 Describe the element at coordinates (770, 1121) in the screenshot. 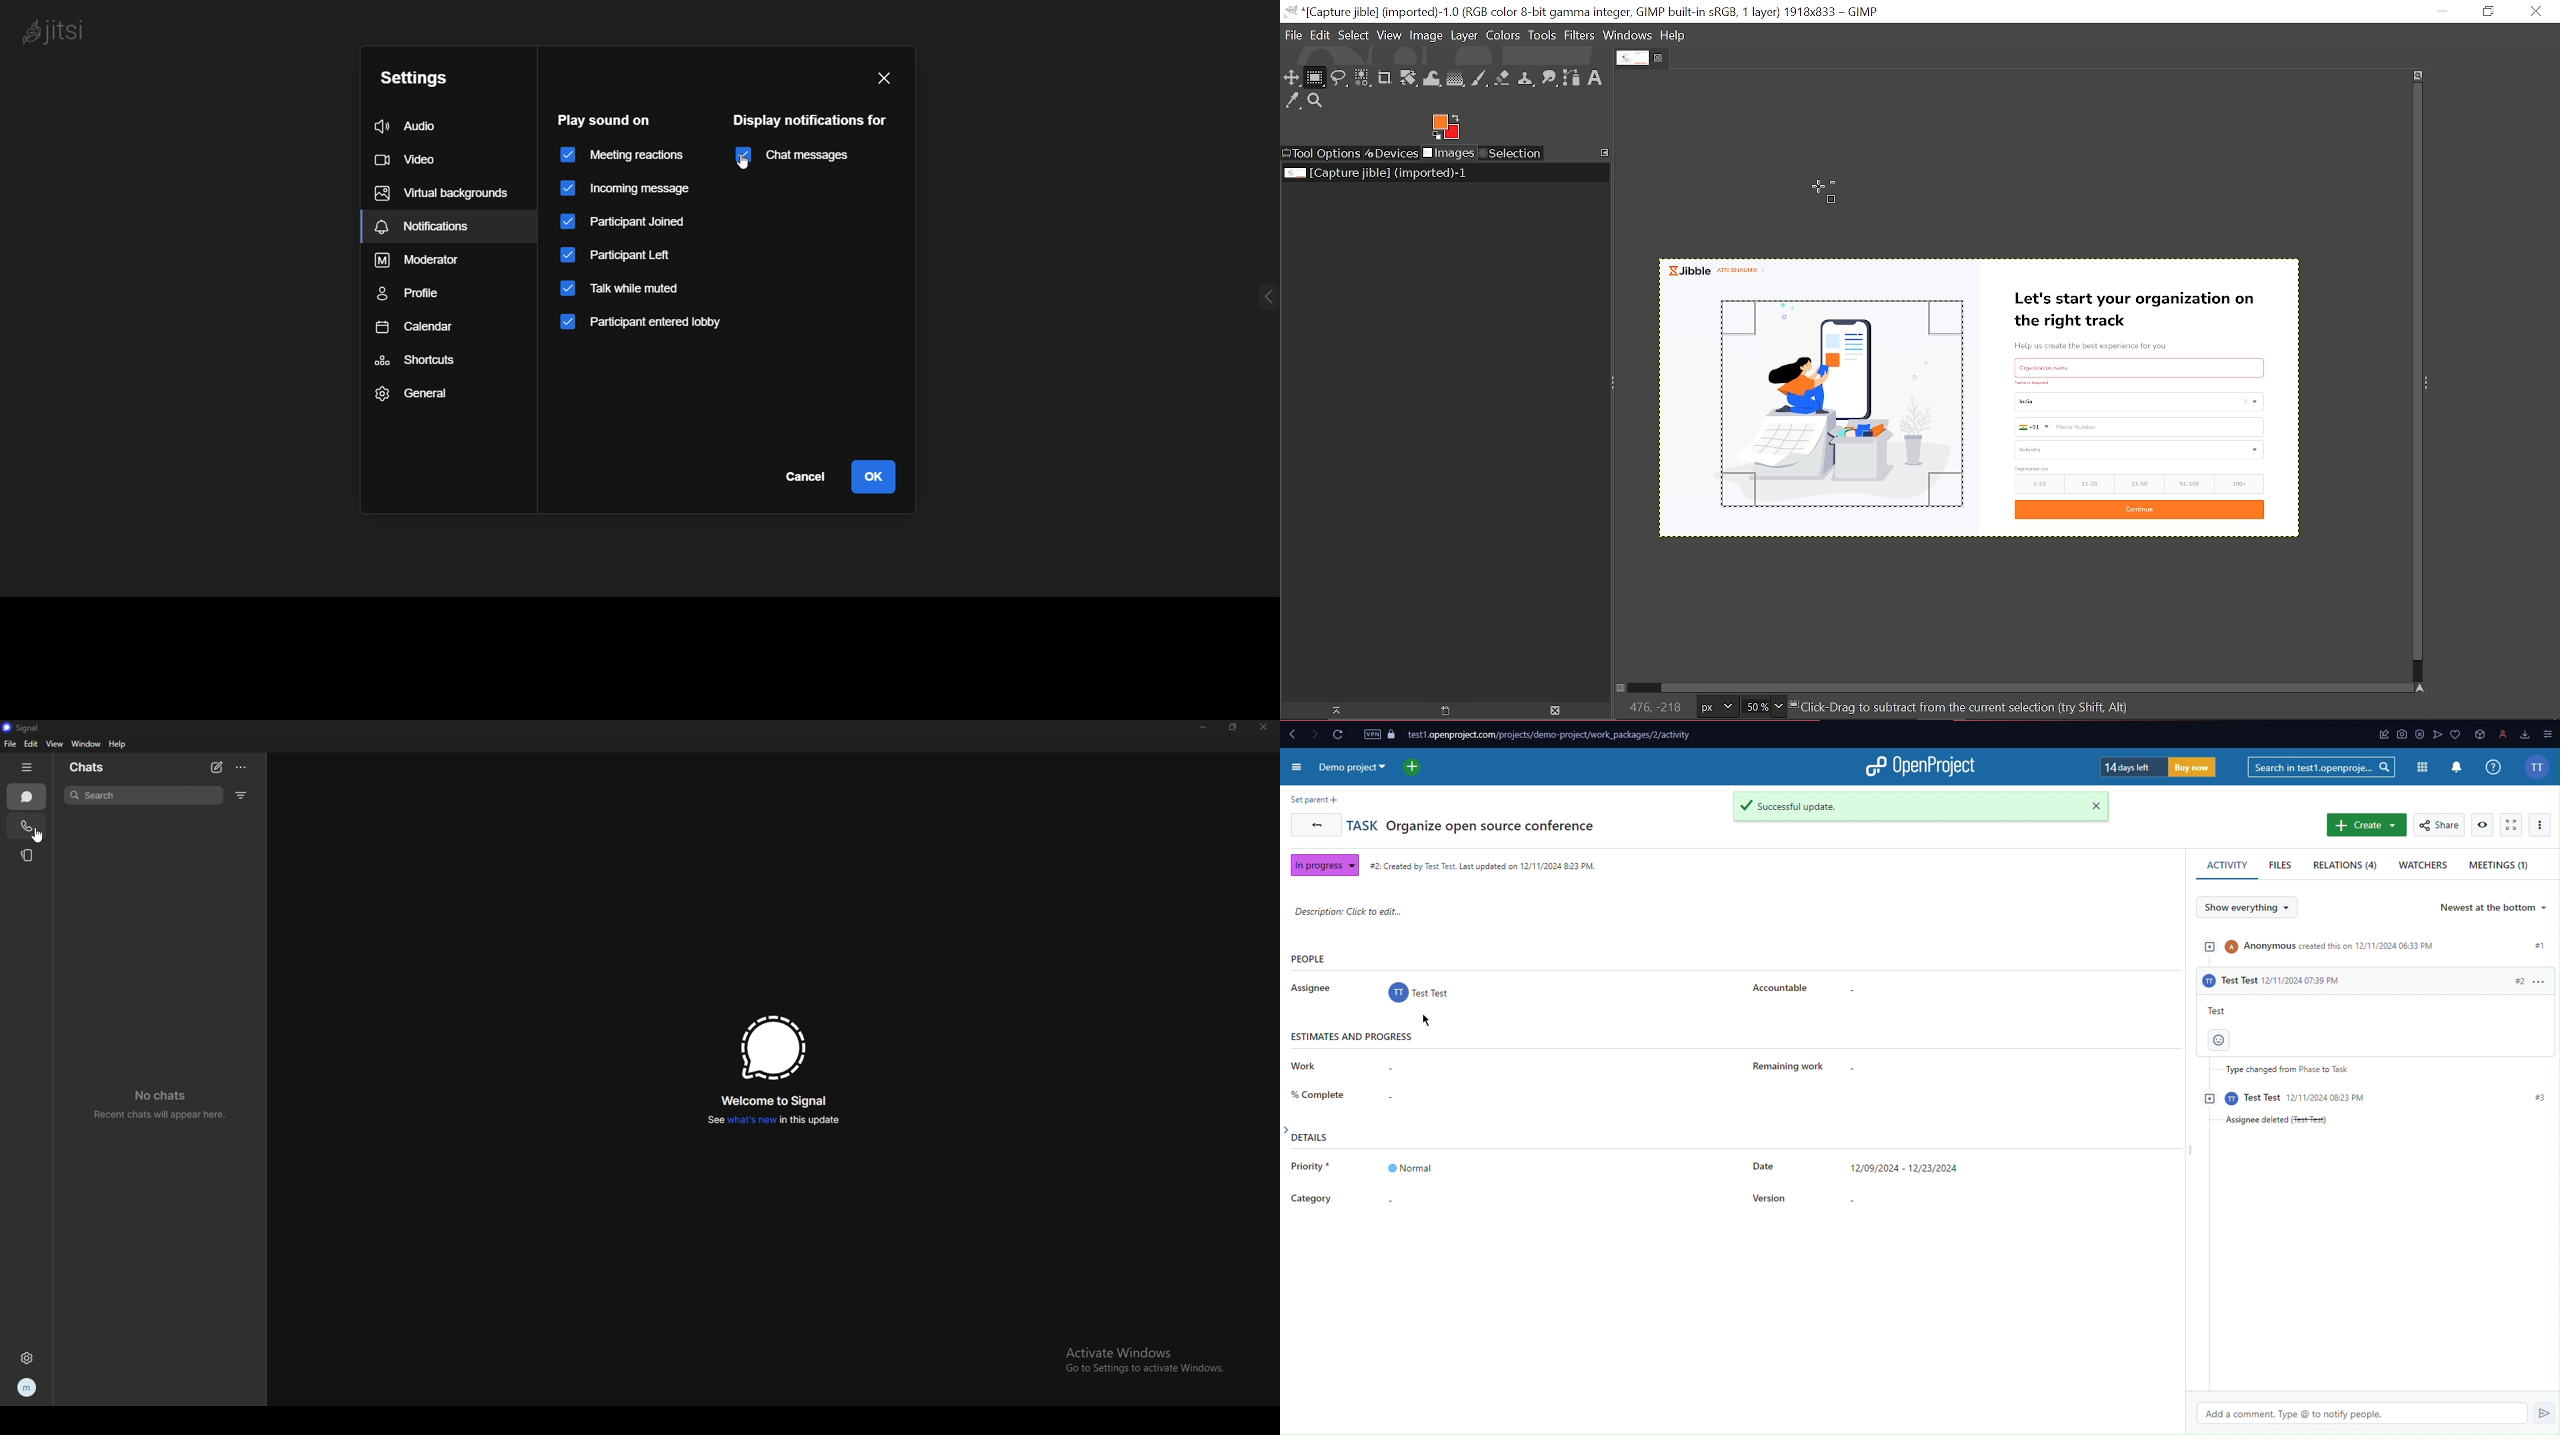

I see `see whats new in this updater` at that location.